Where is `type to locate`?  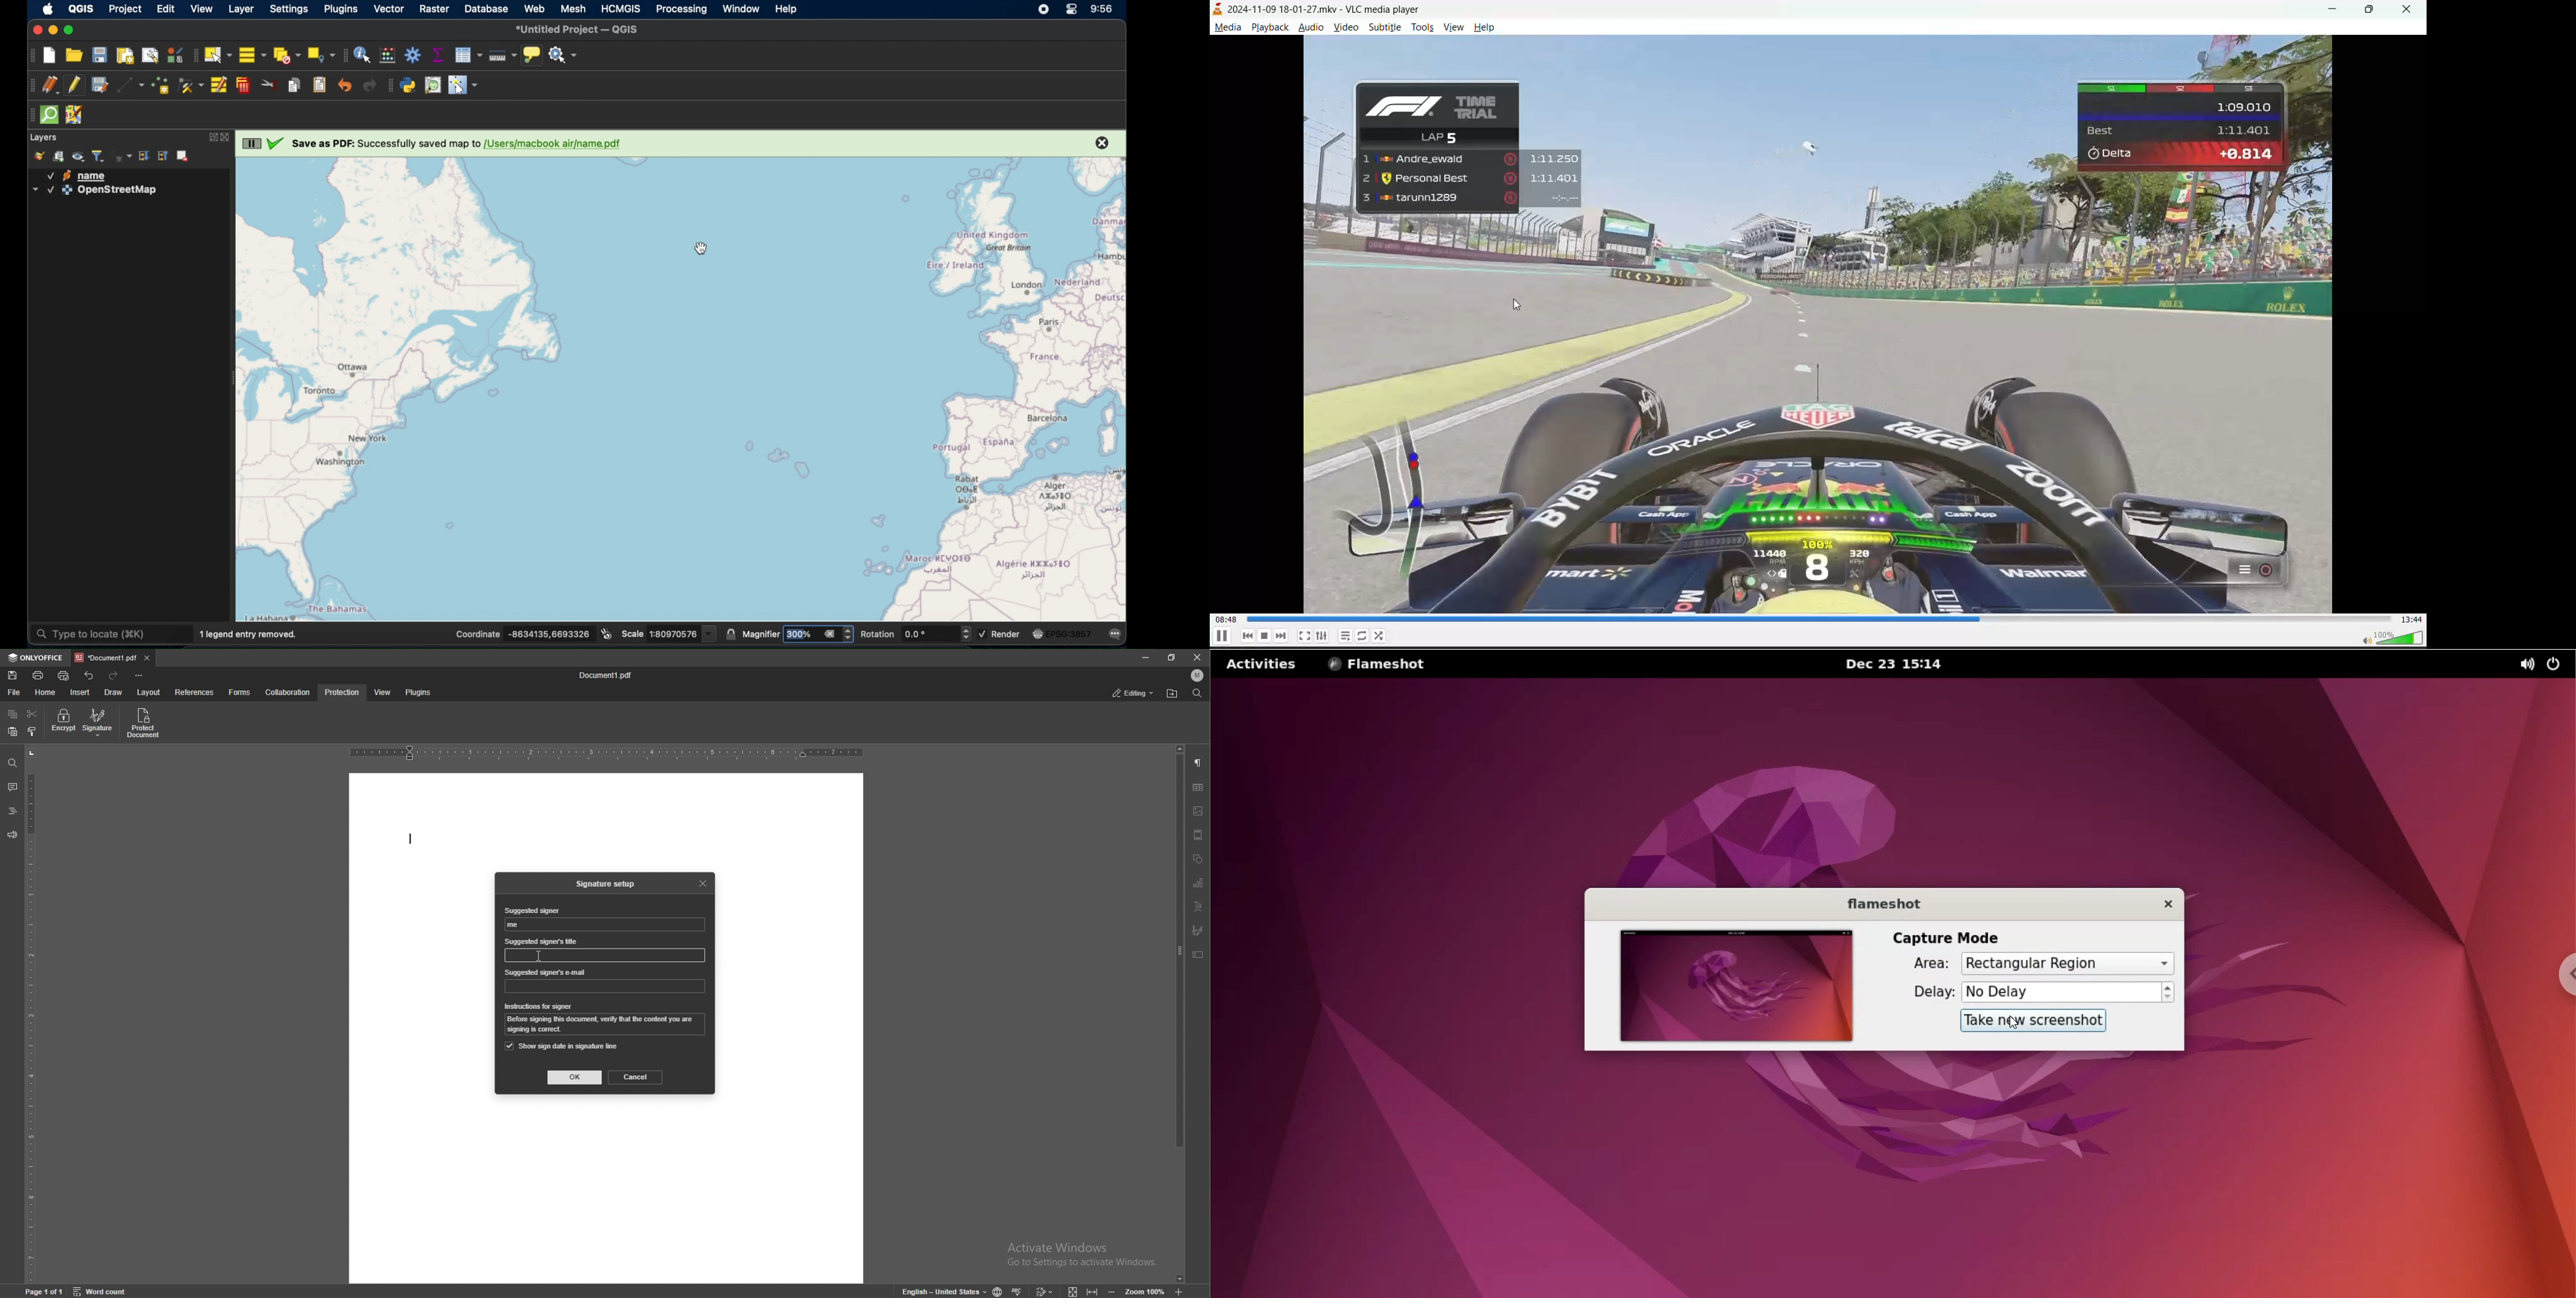
type to locate is located at coordinates (110, 633).